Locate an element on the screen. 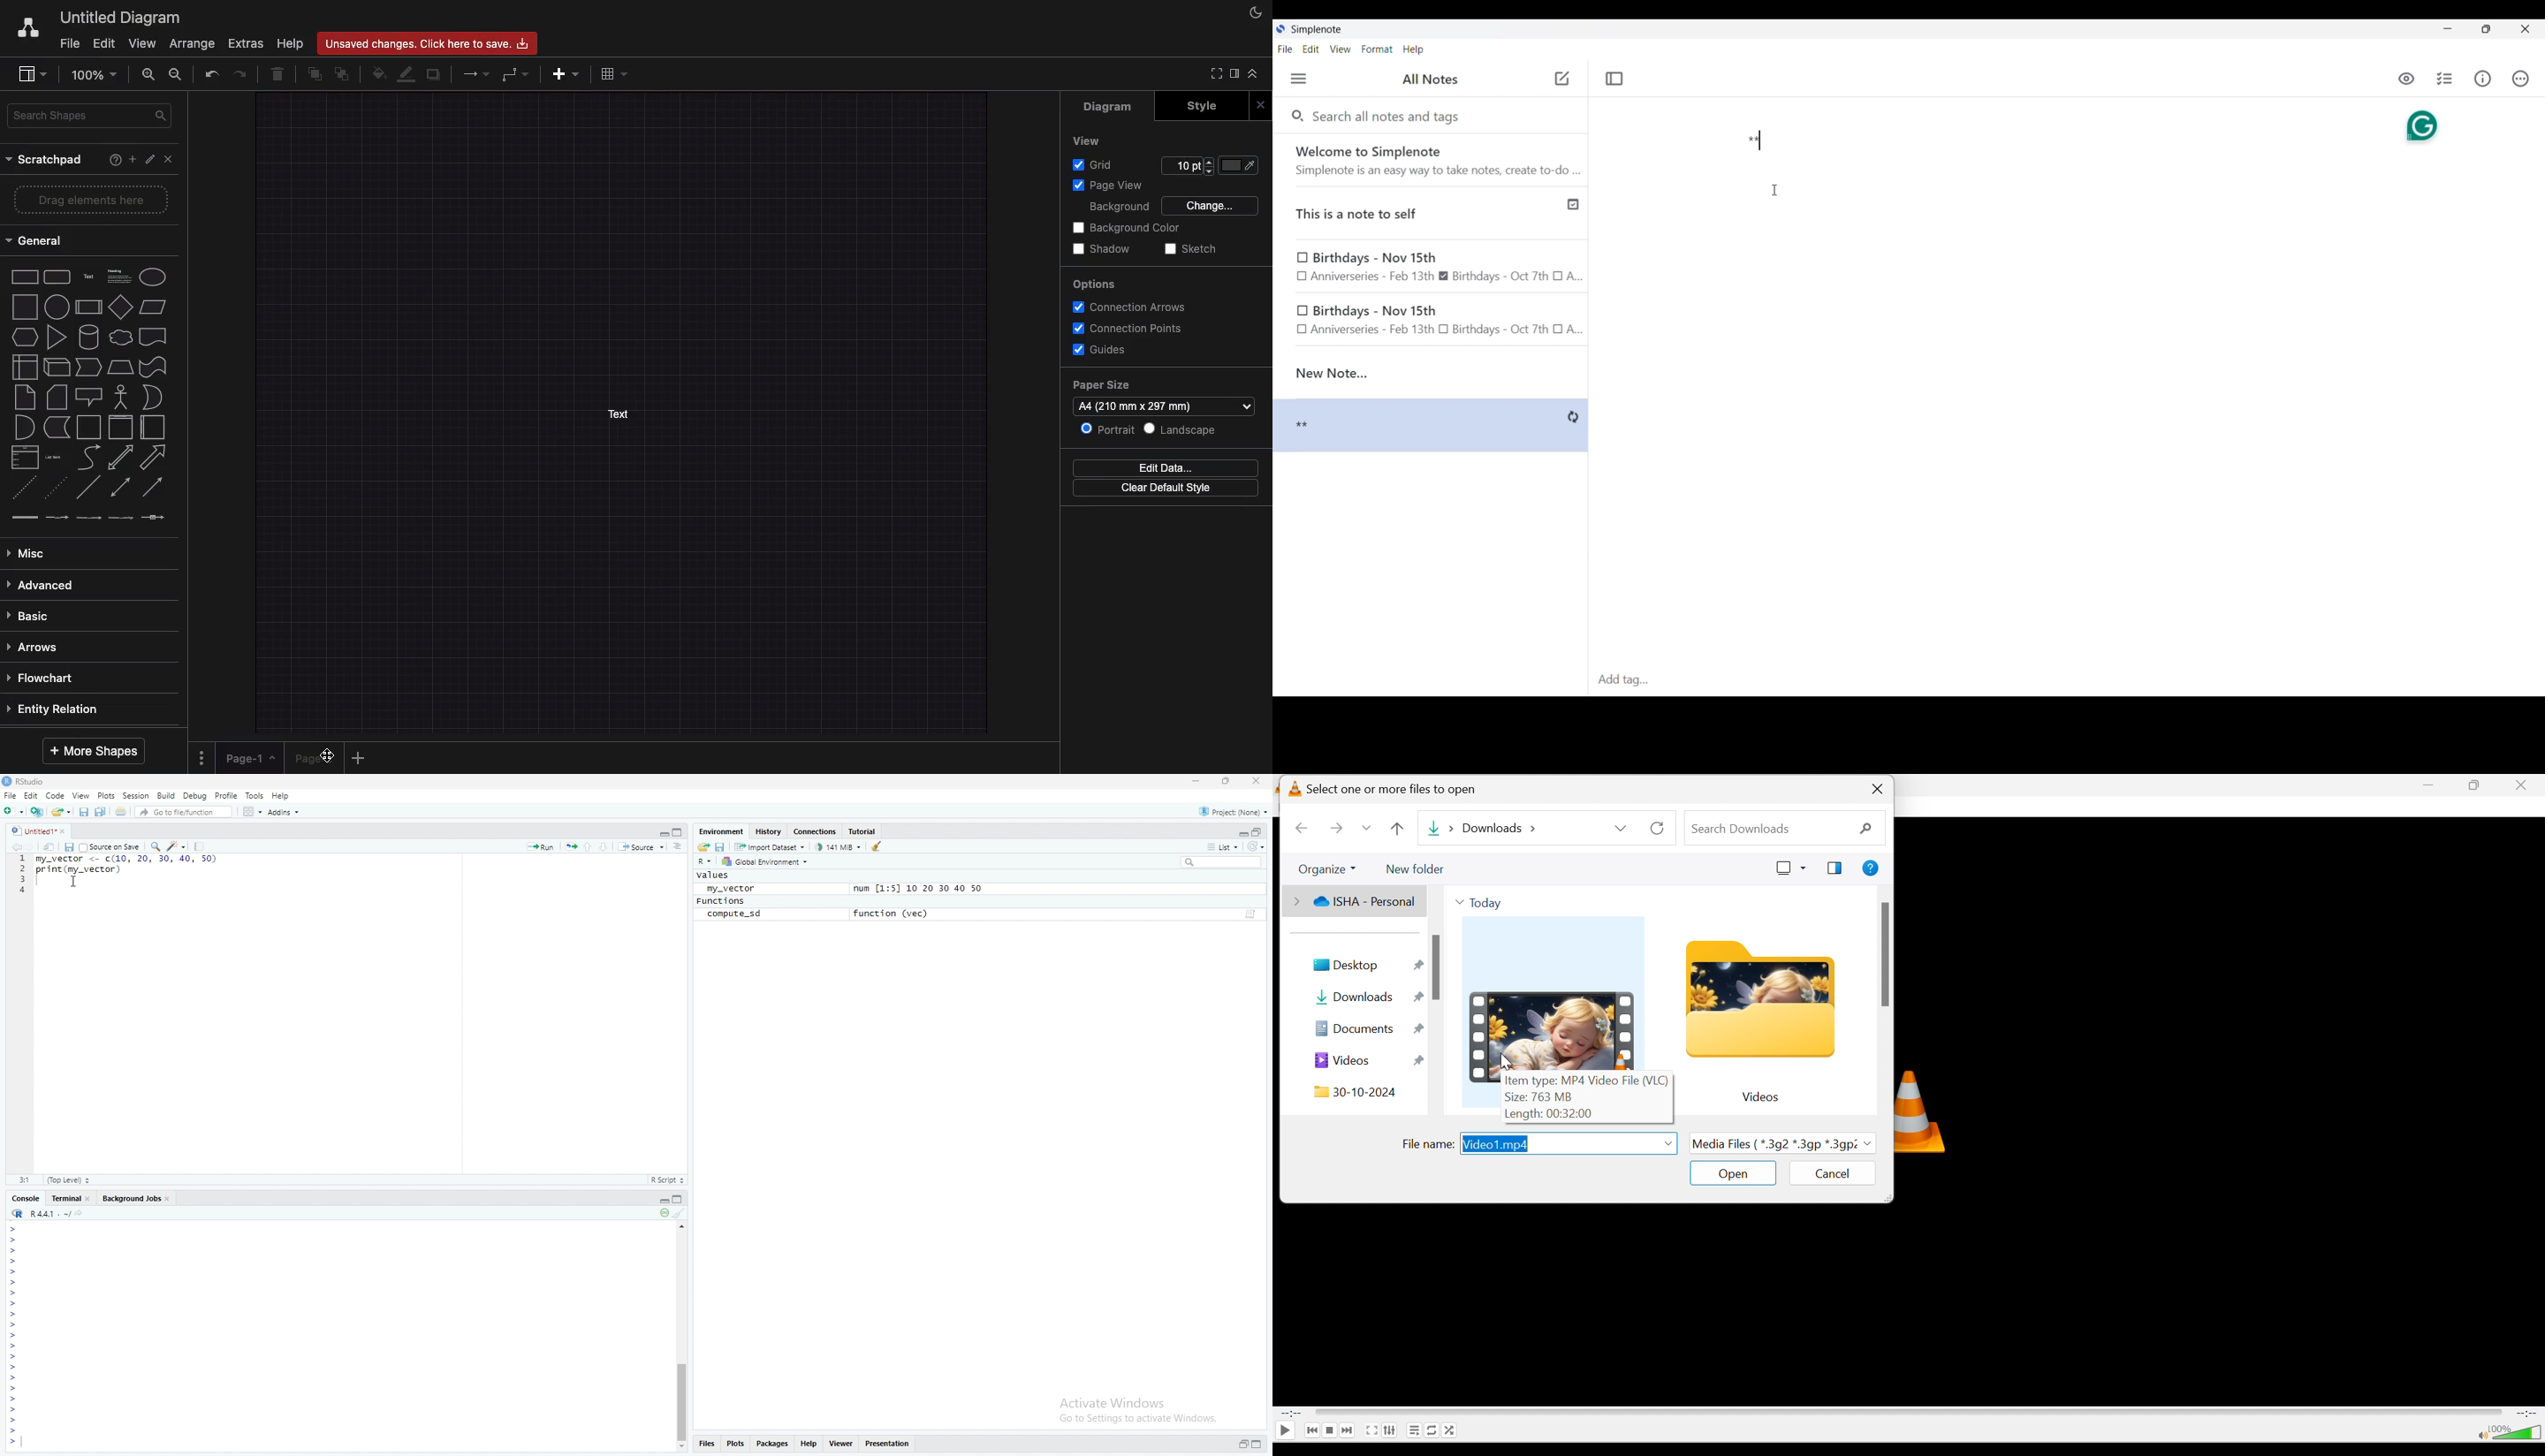 The height and width of the screenshot is (1456, 2548). Toggle focus mode is located at coordinates (1614, 79).